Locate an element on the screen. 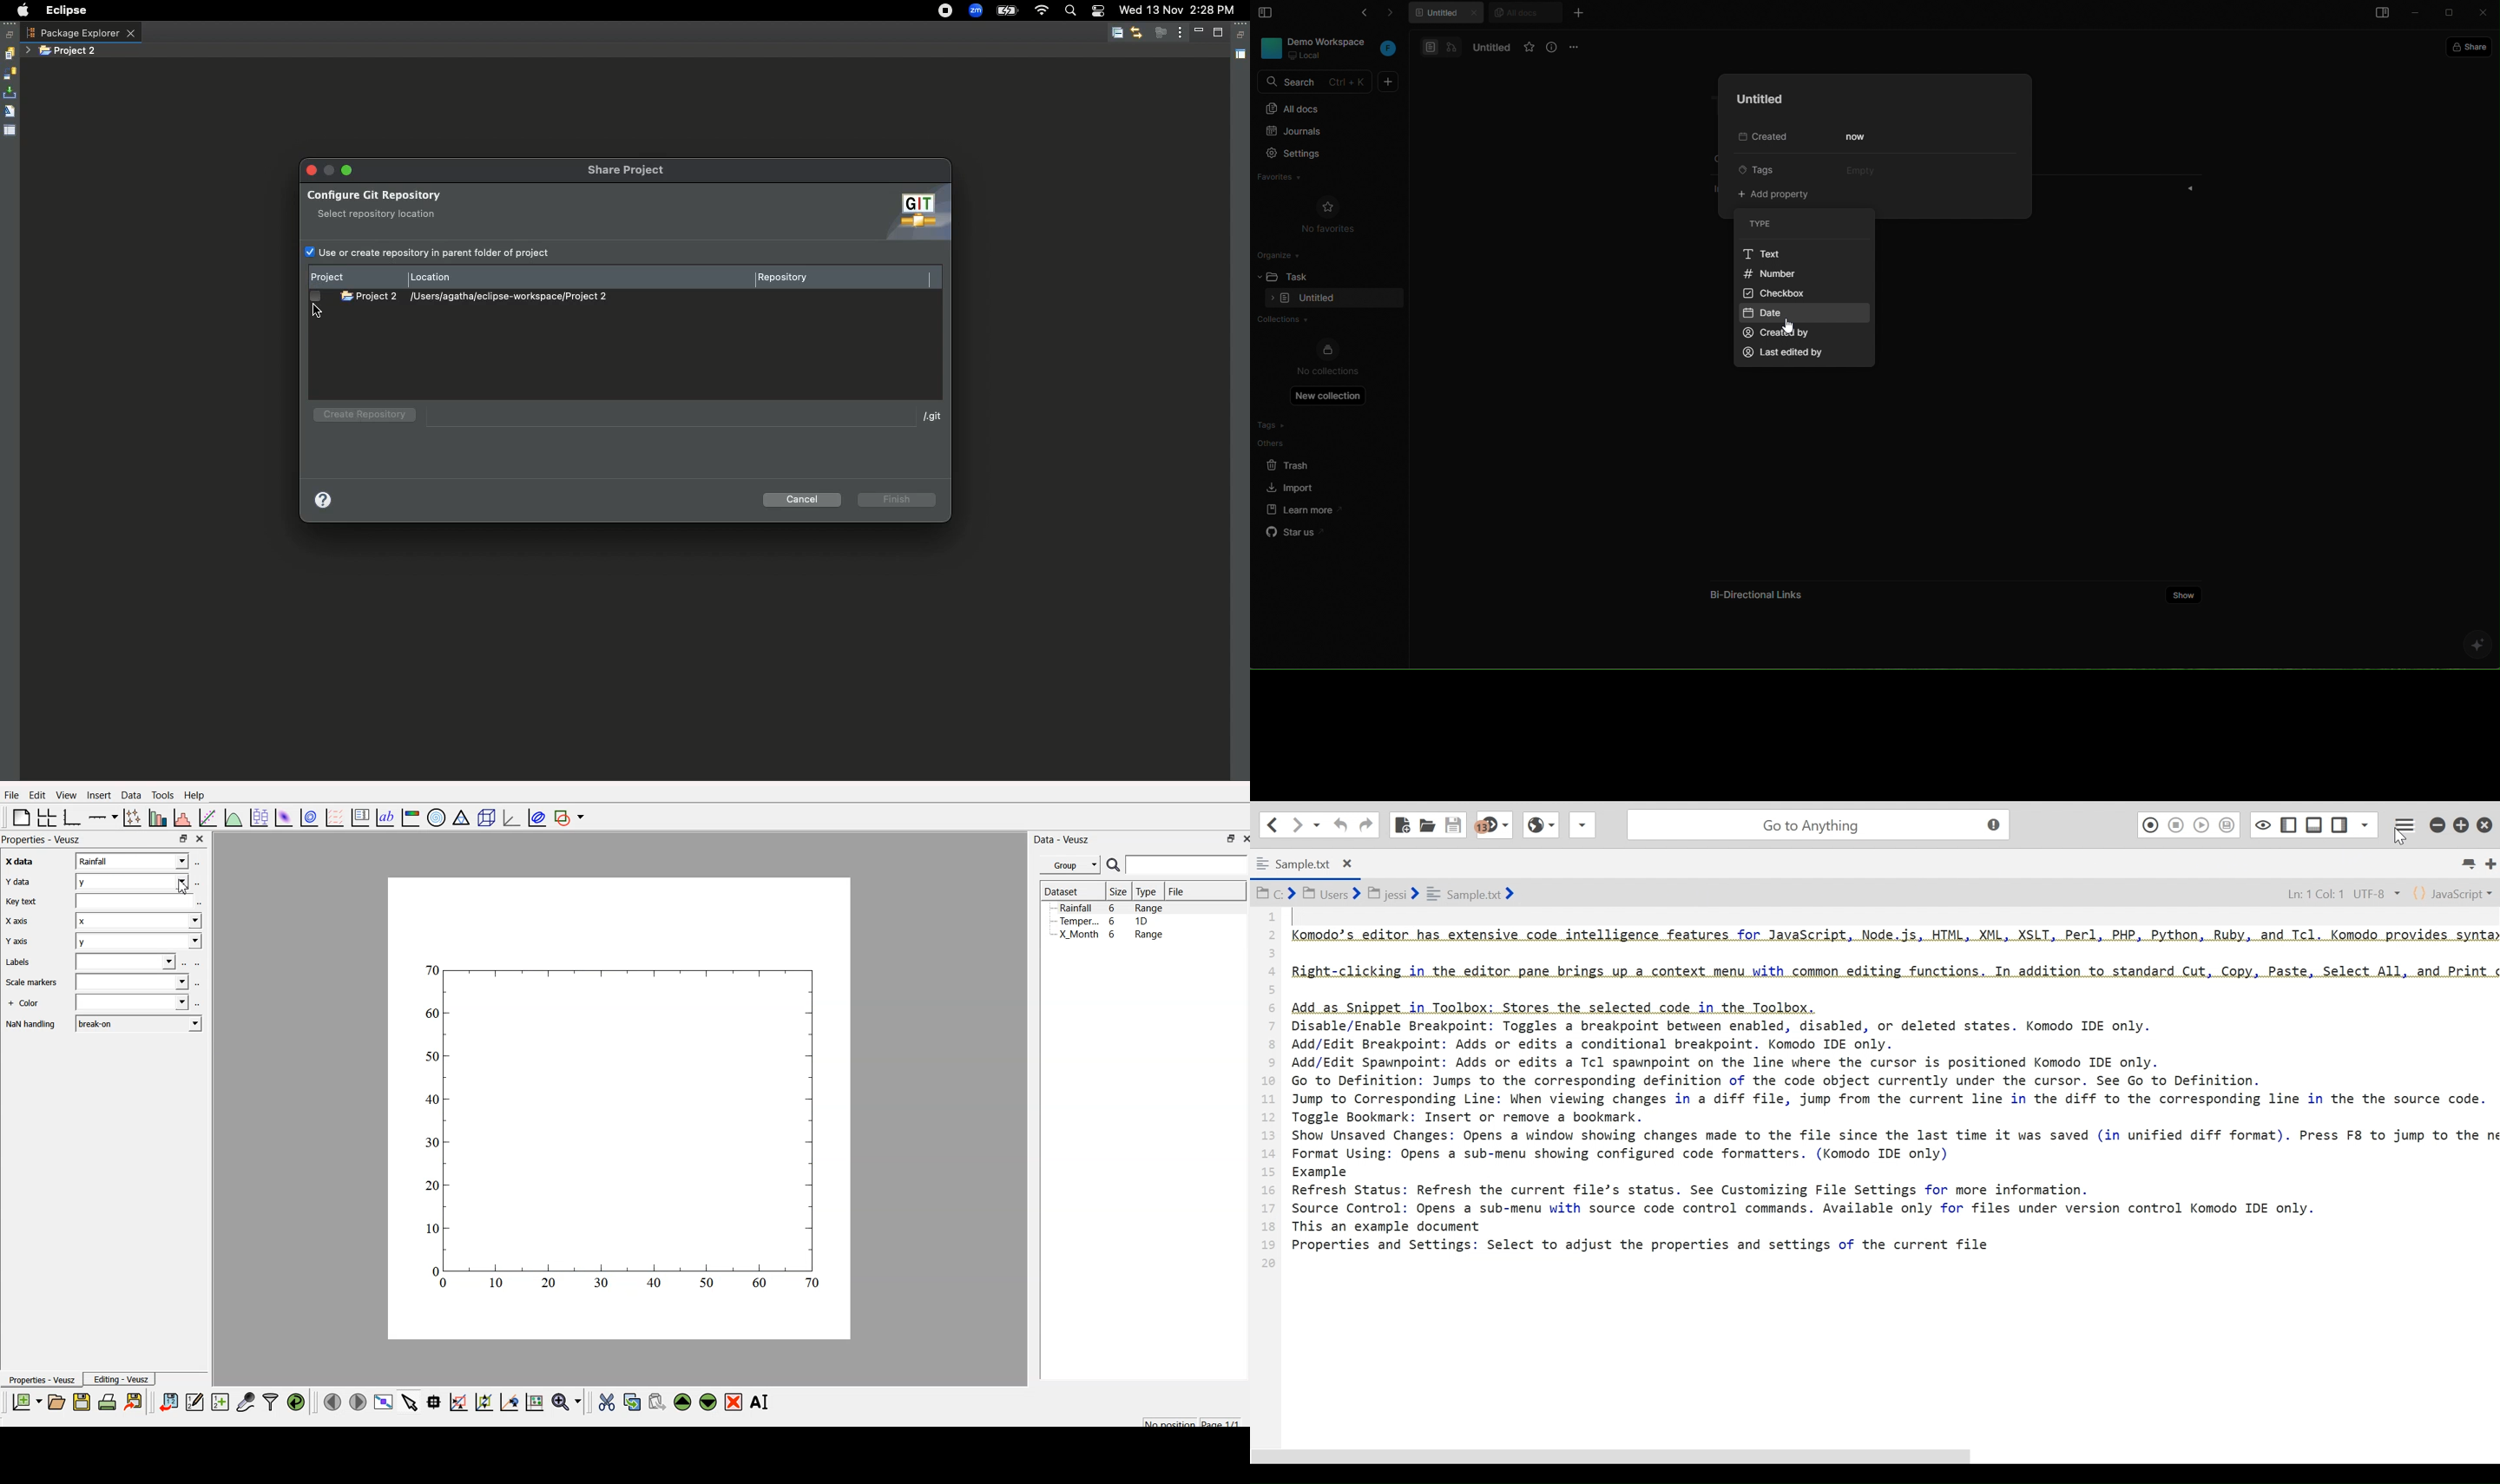  Y axis is located at coordinates (16, 943).